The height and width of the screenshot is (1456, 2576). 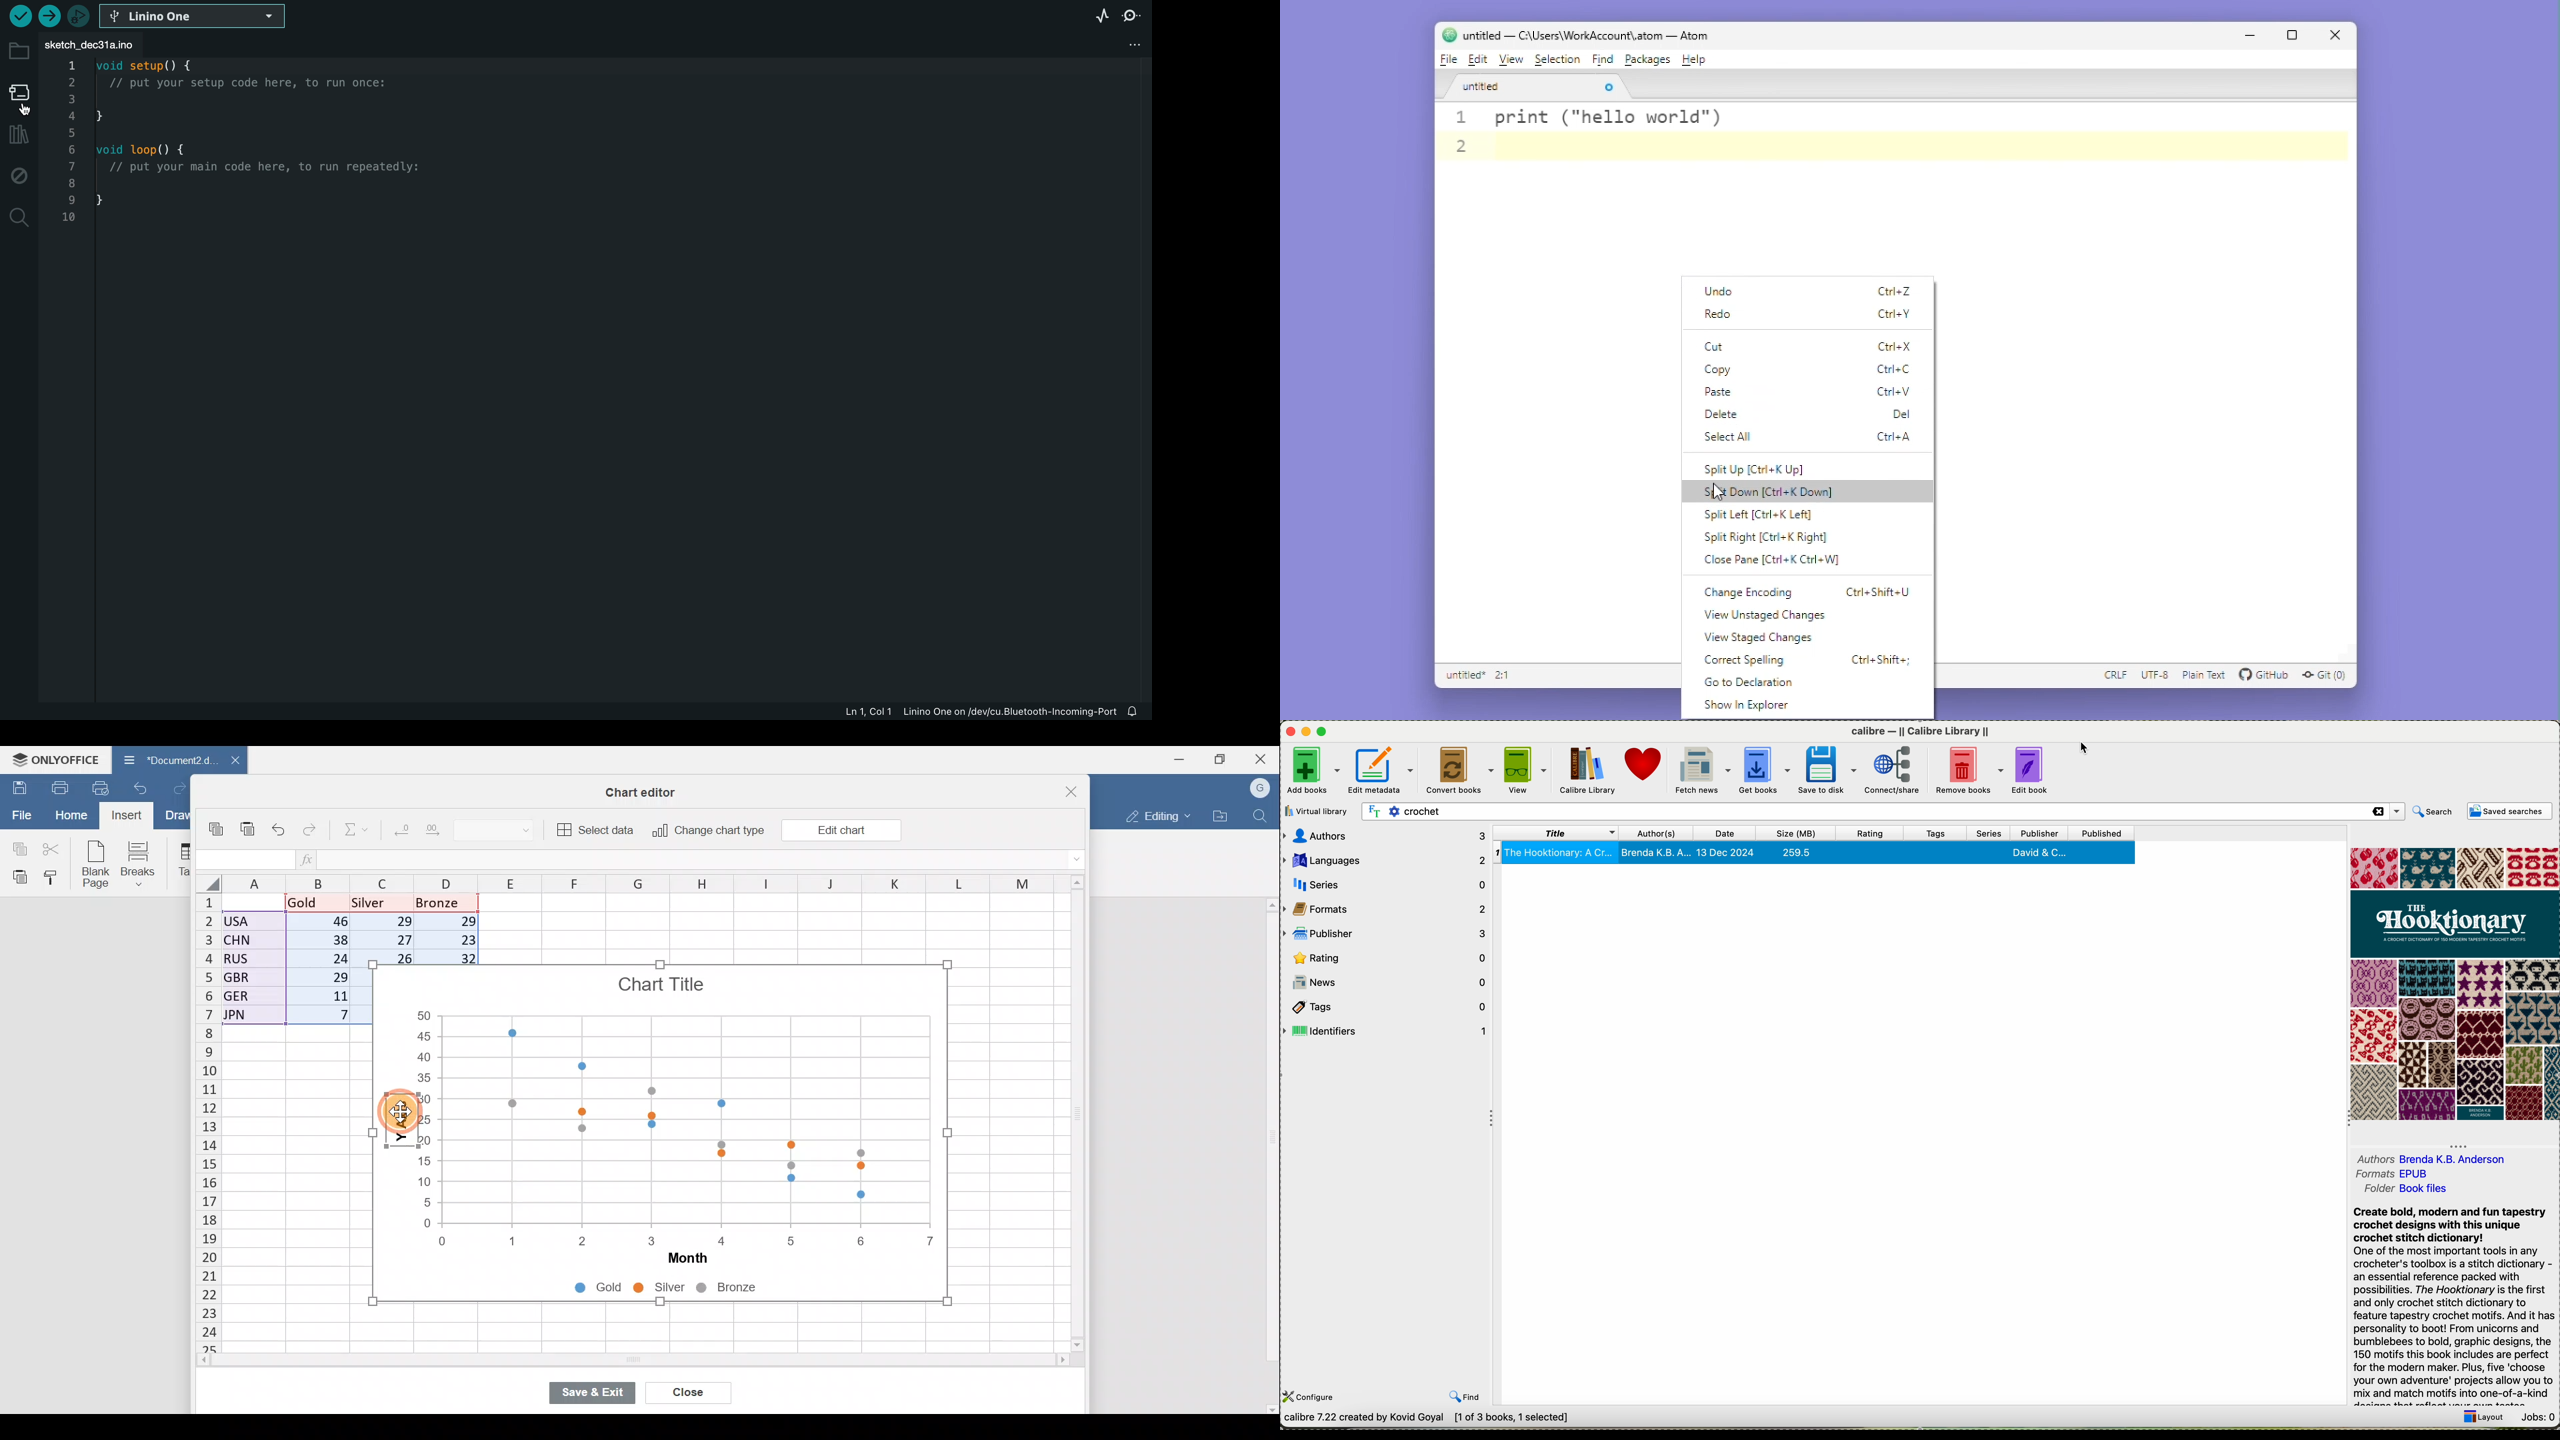 I want to click on Jobs: 0, so click(x=2537, y=1417).